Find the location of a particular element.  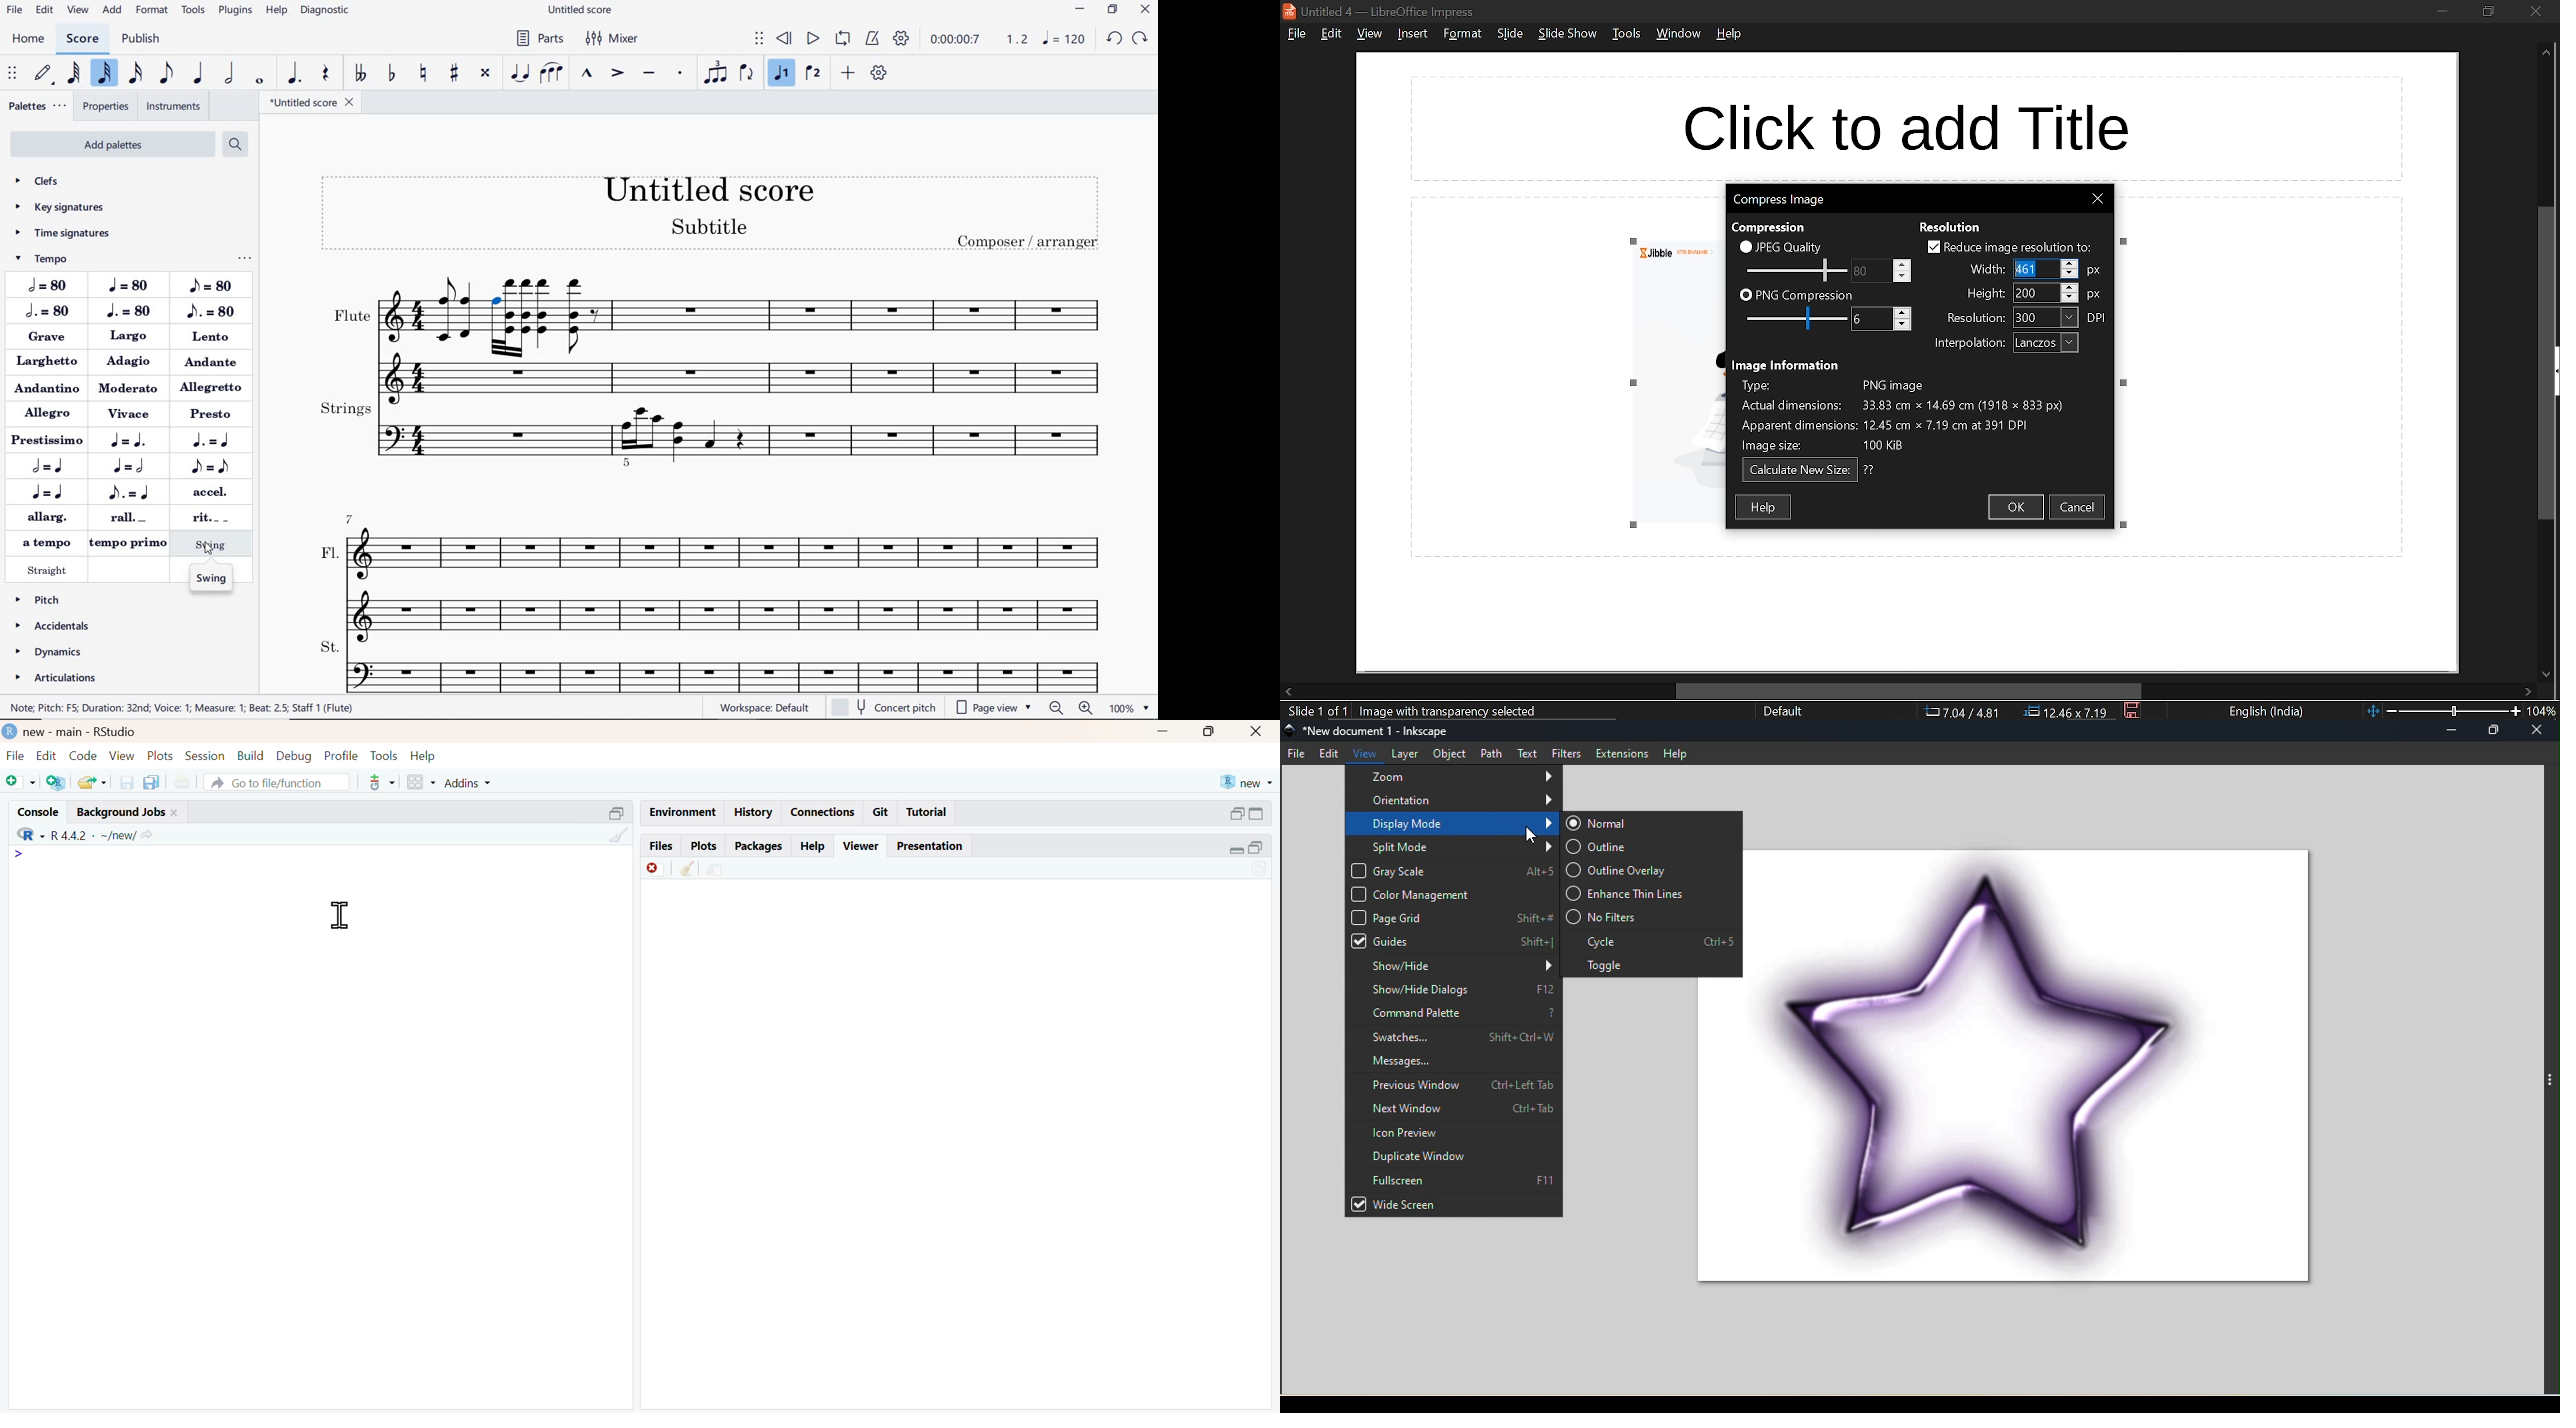

Save current doc is located at coordinates (123, 781).